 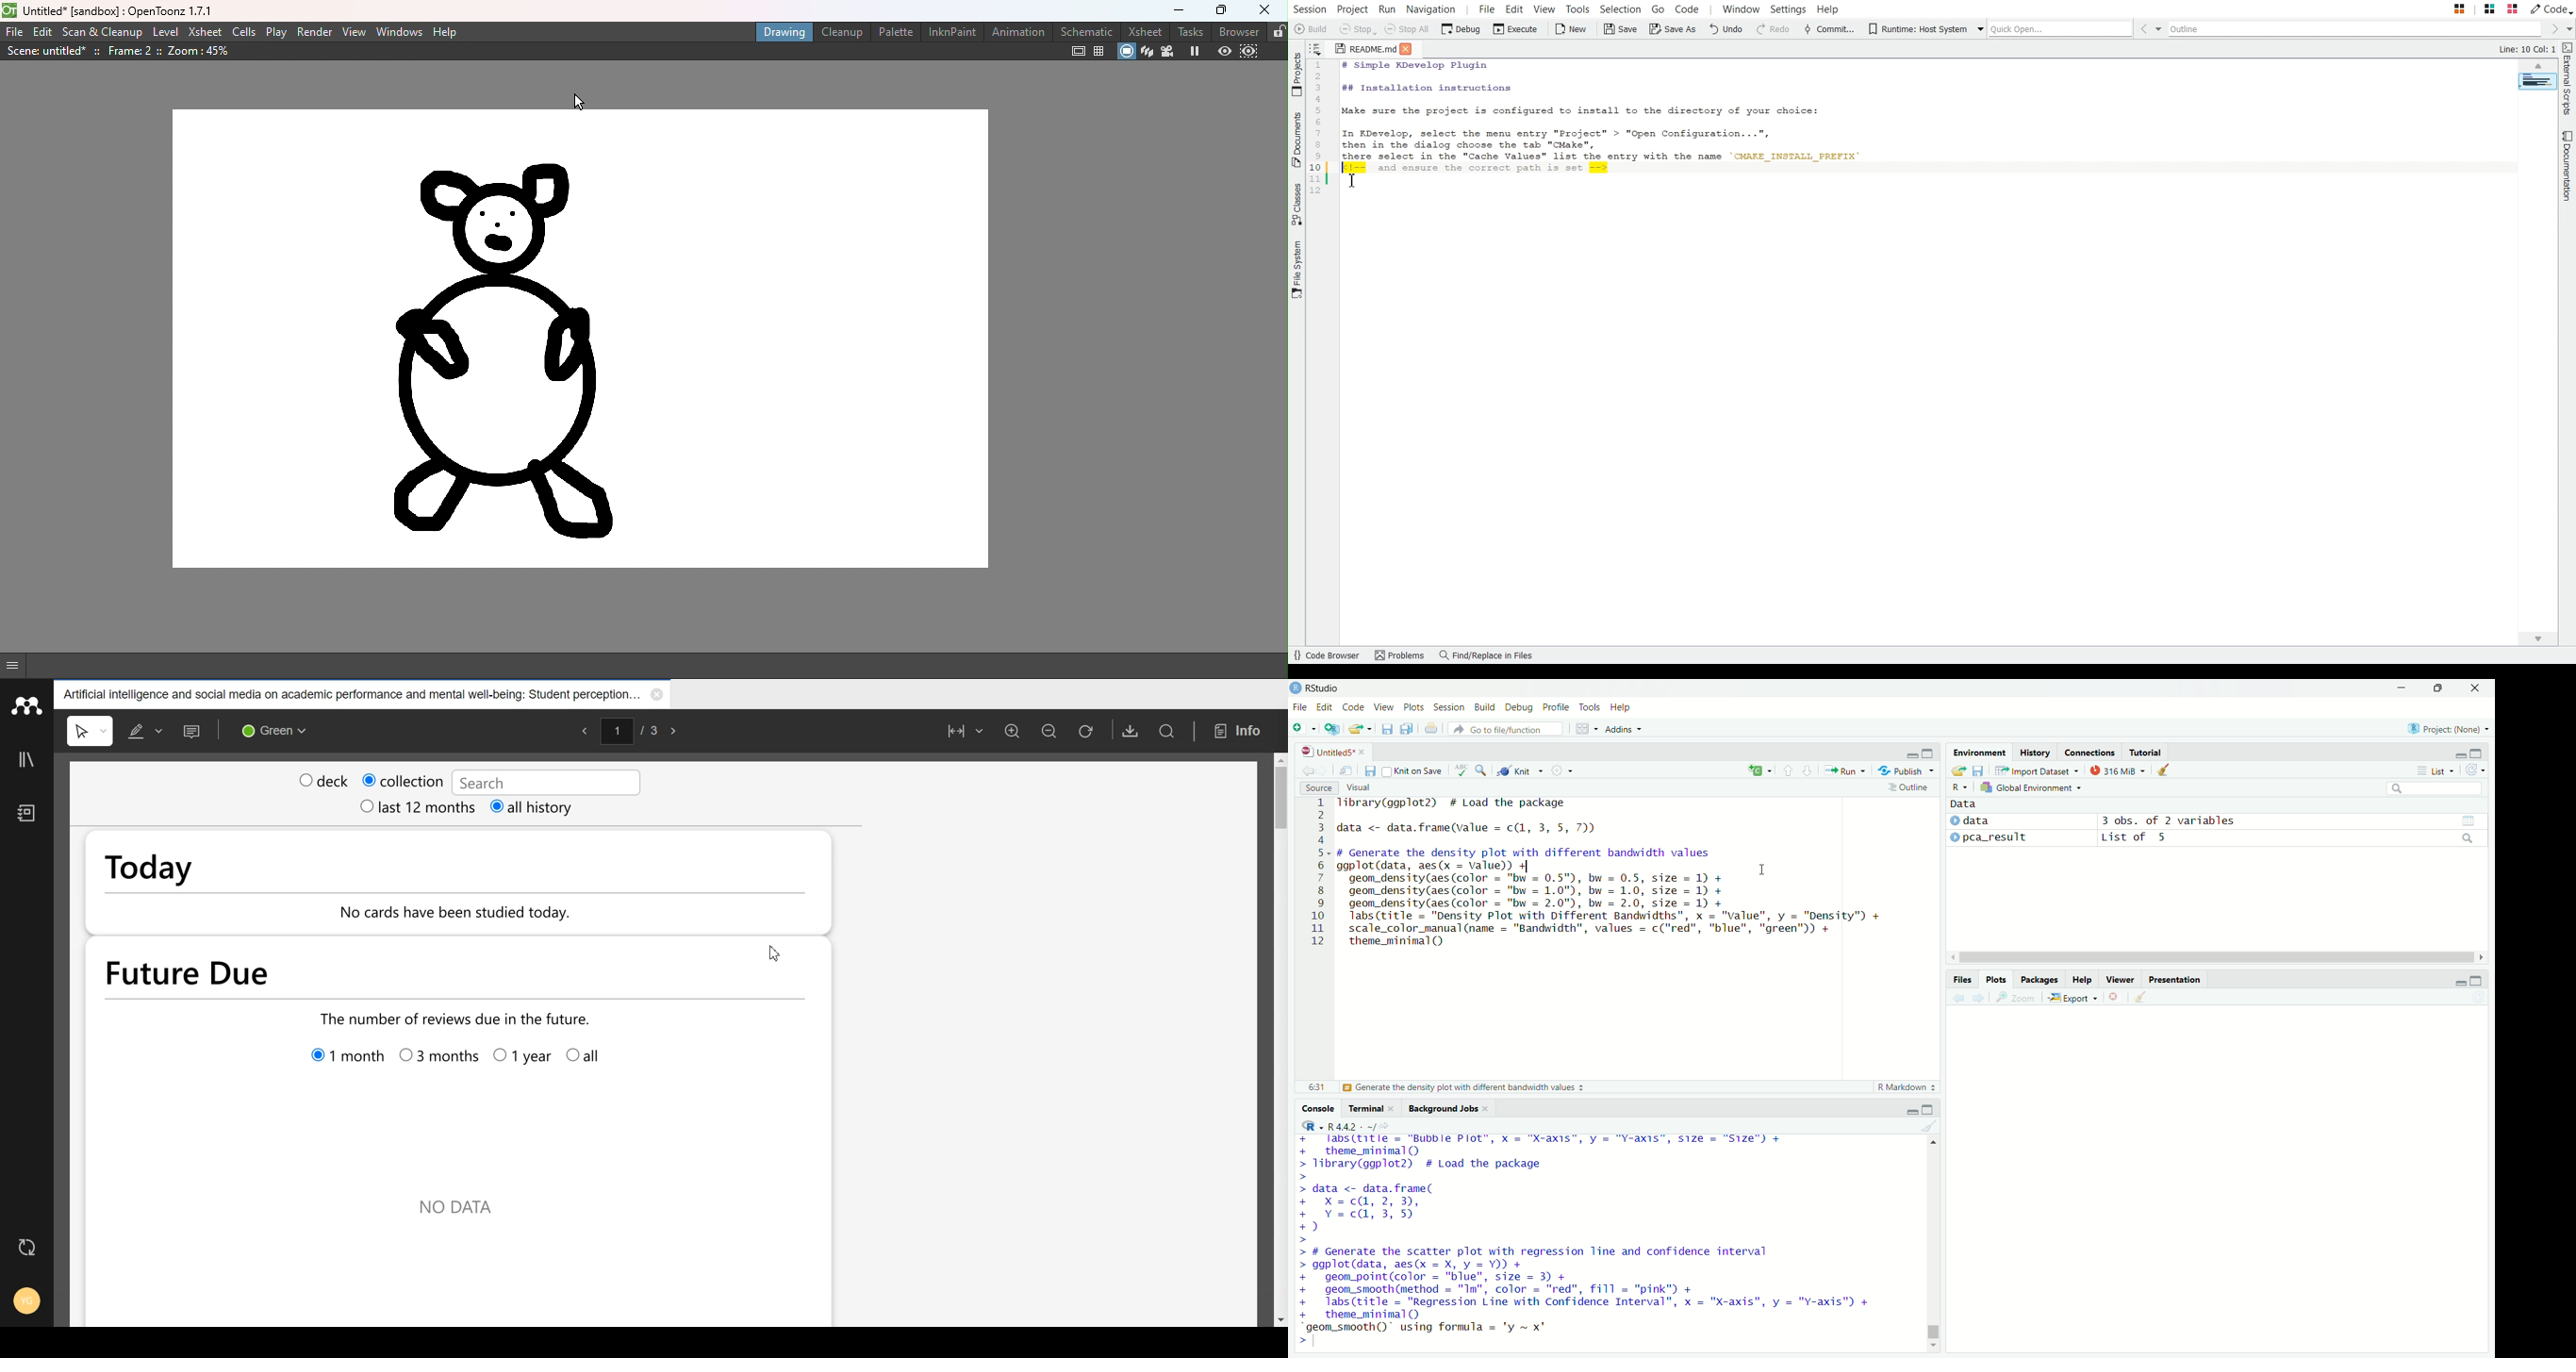 What do you see at coordinates (1324, 707) in the screenshot?
I see `Edit` at bounding box center [1324, 707].